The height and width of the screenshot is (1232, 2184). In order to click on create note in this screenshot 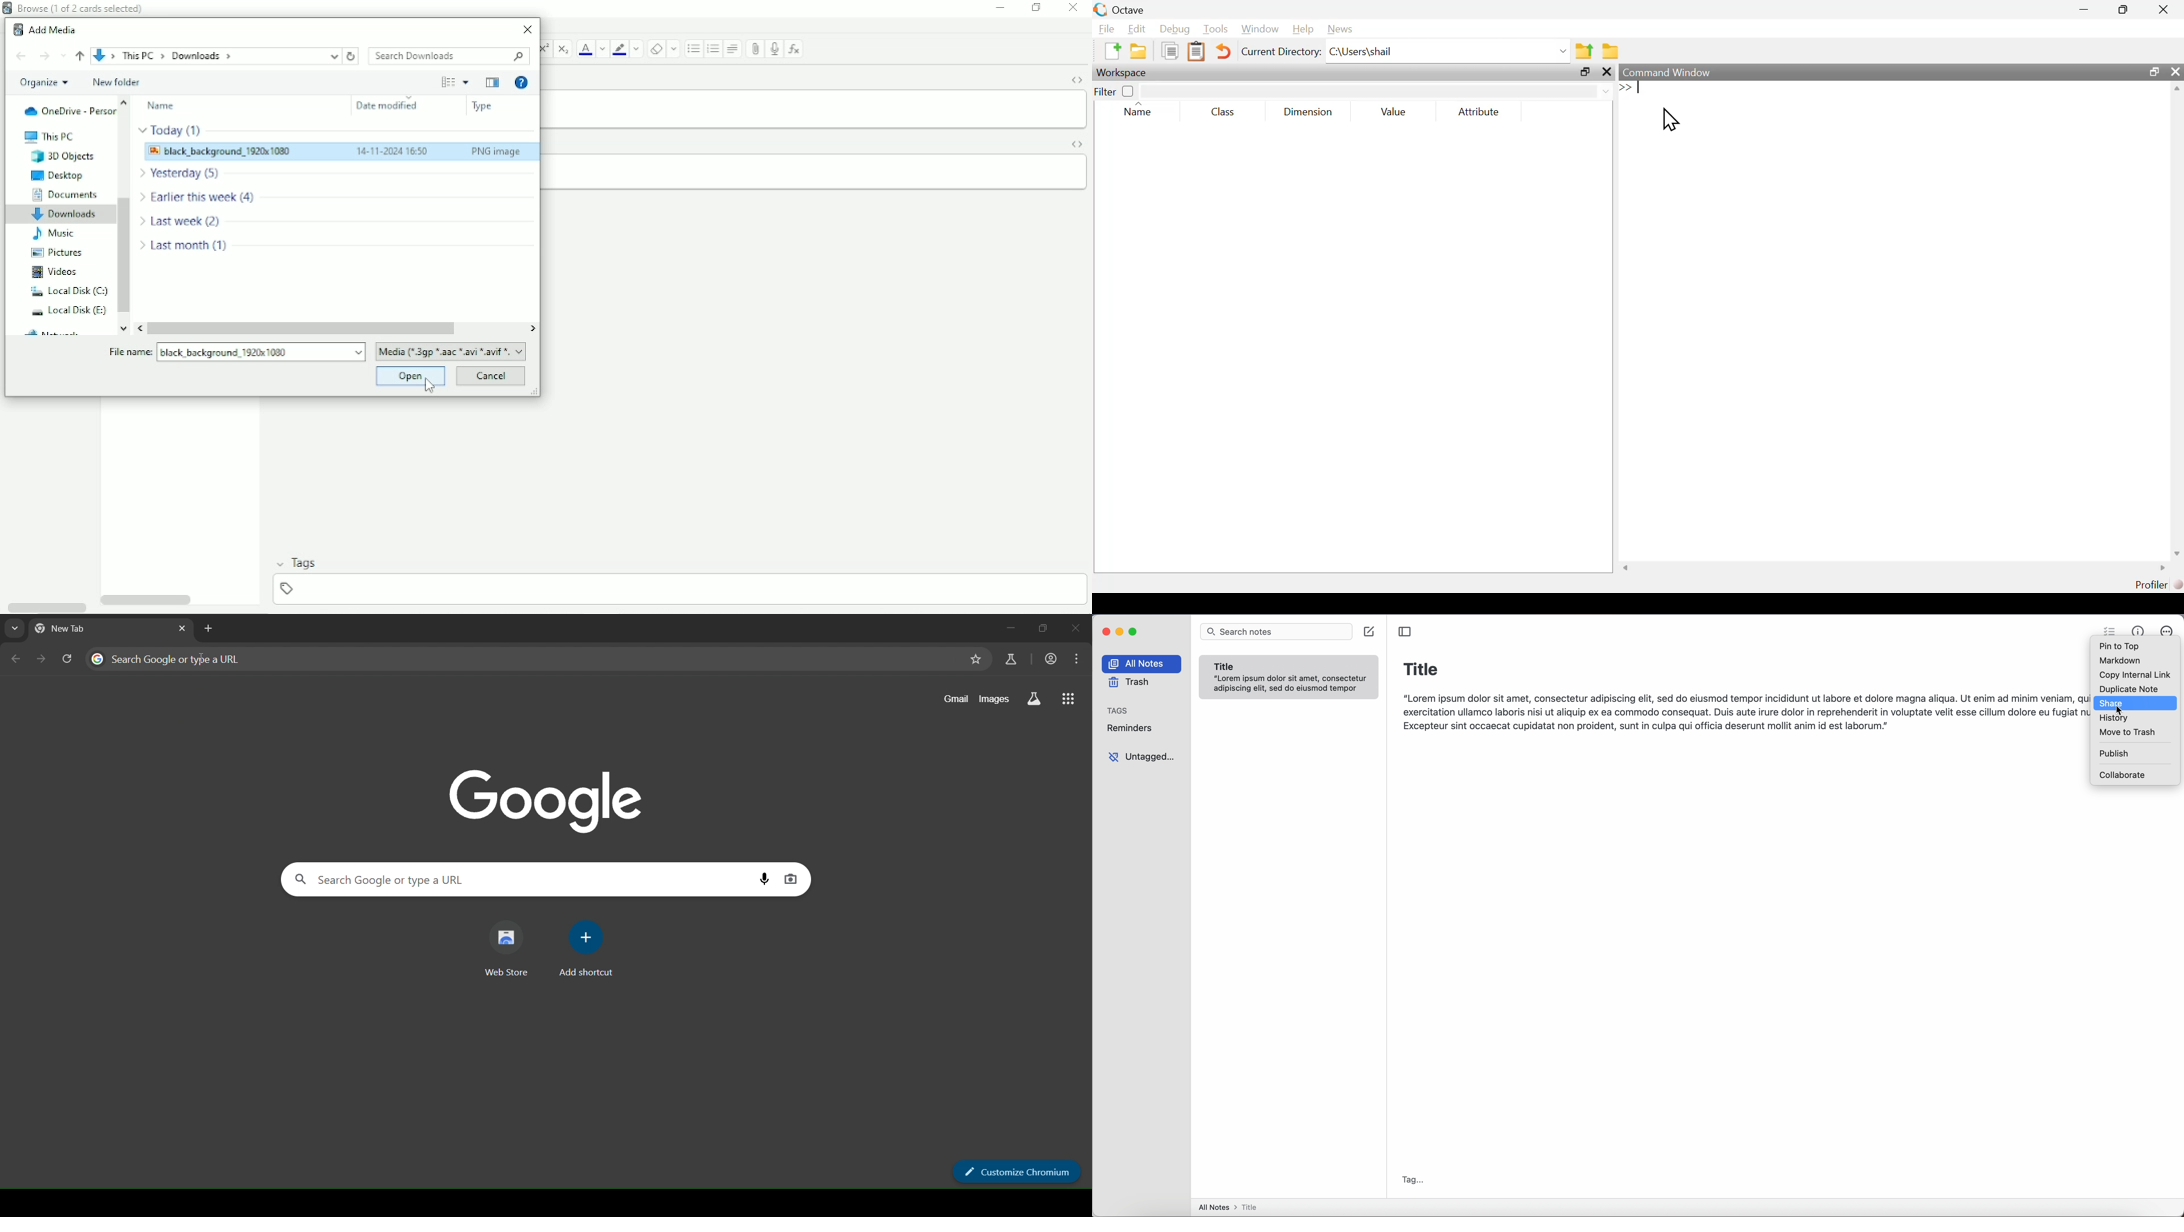, I will do `click(1370, 633)`.